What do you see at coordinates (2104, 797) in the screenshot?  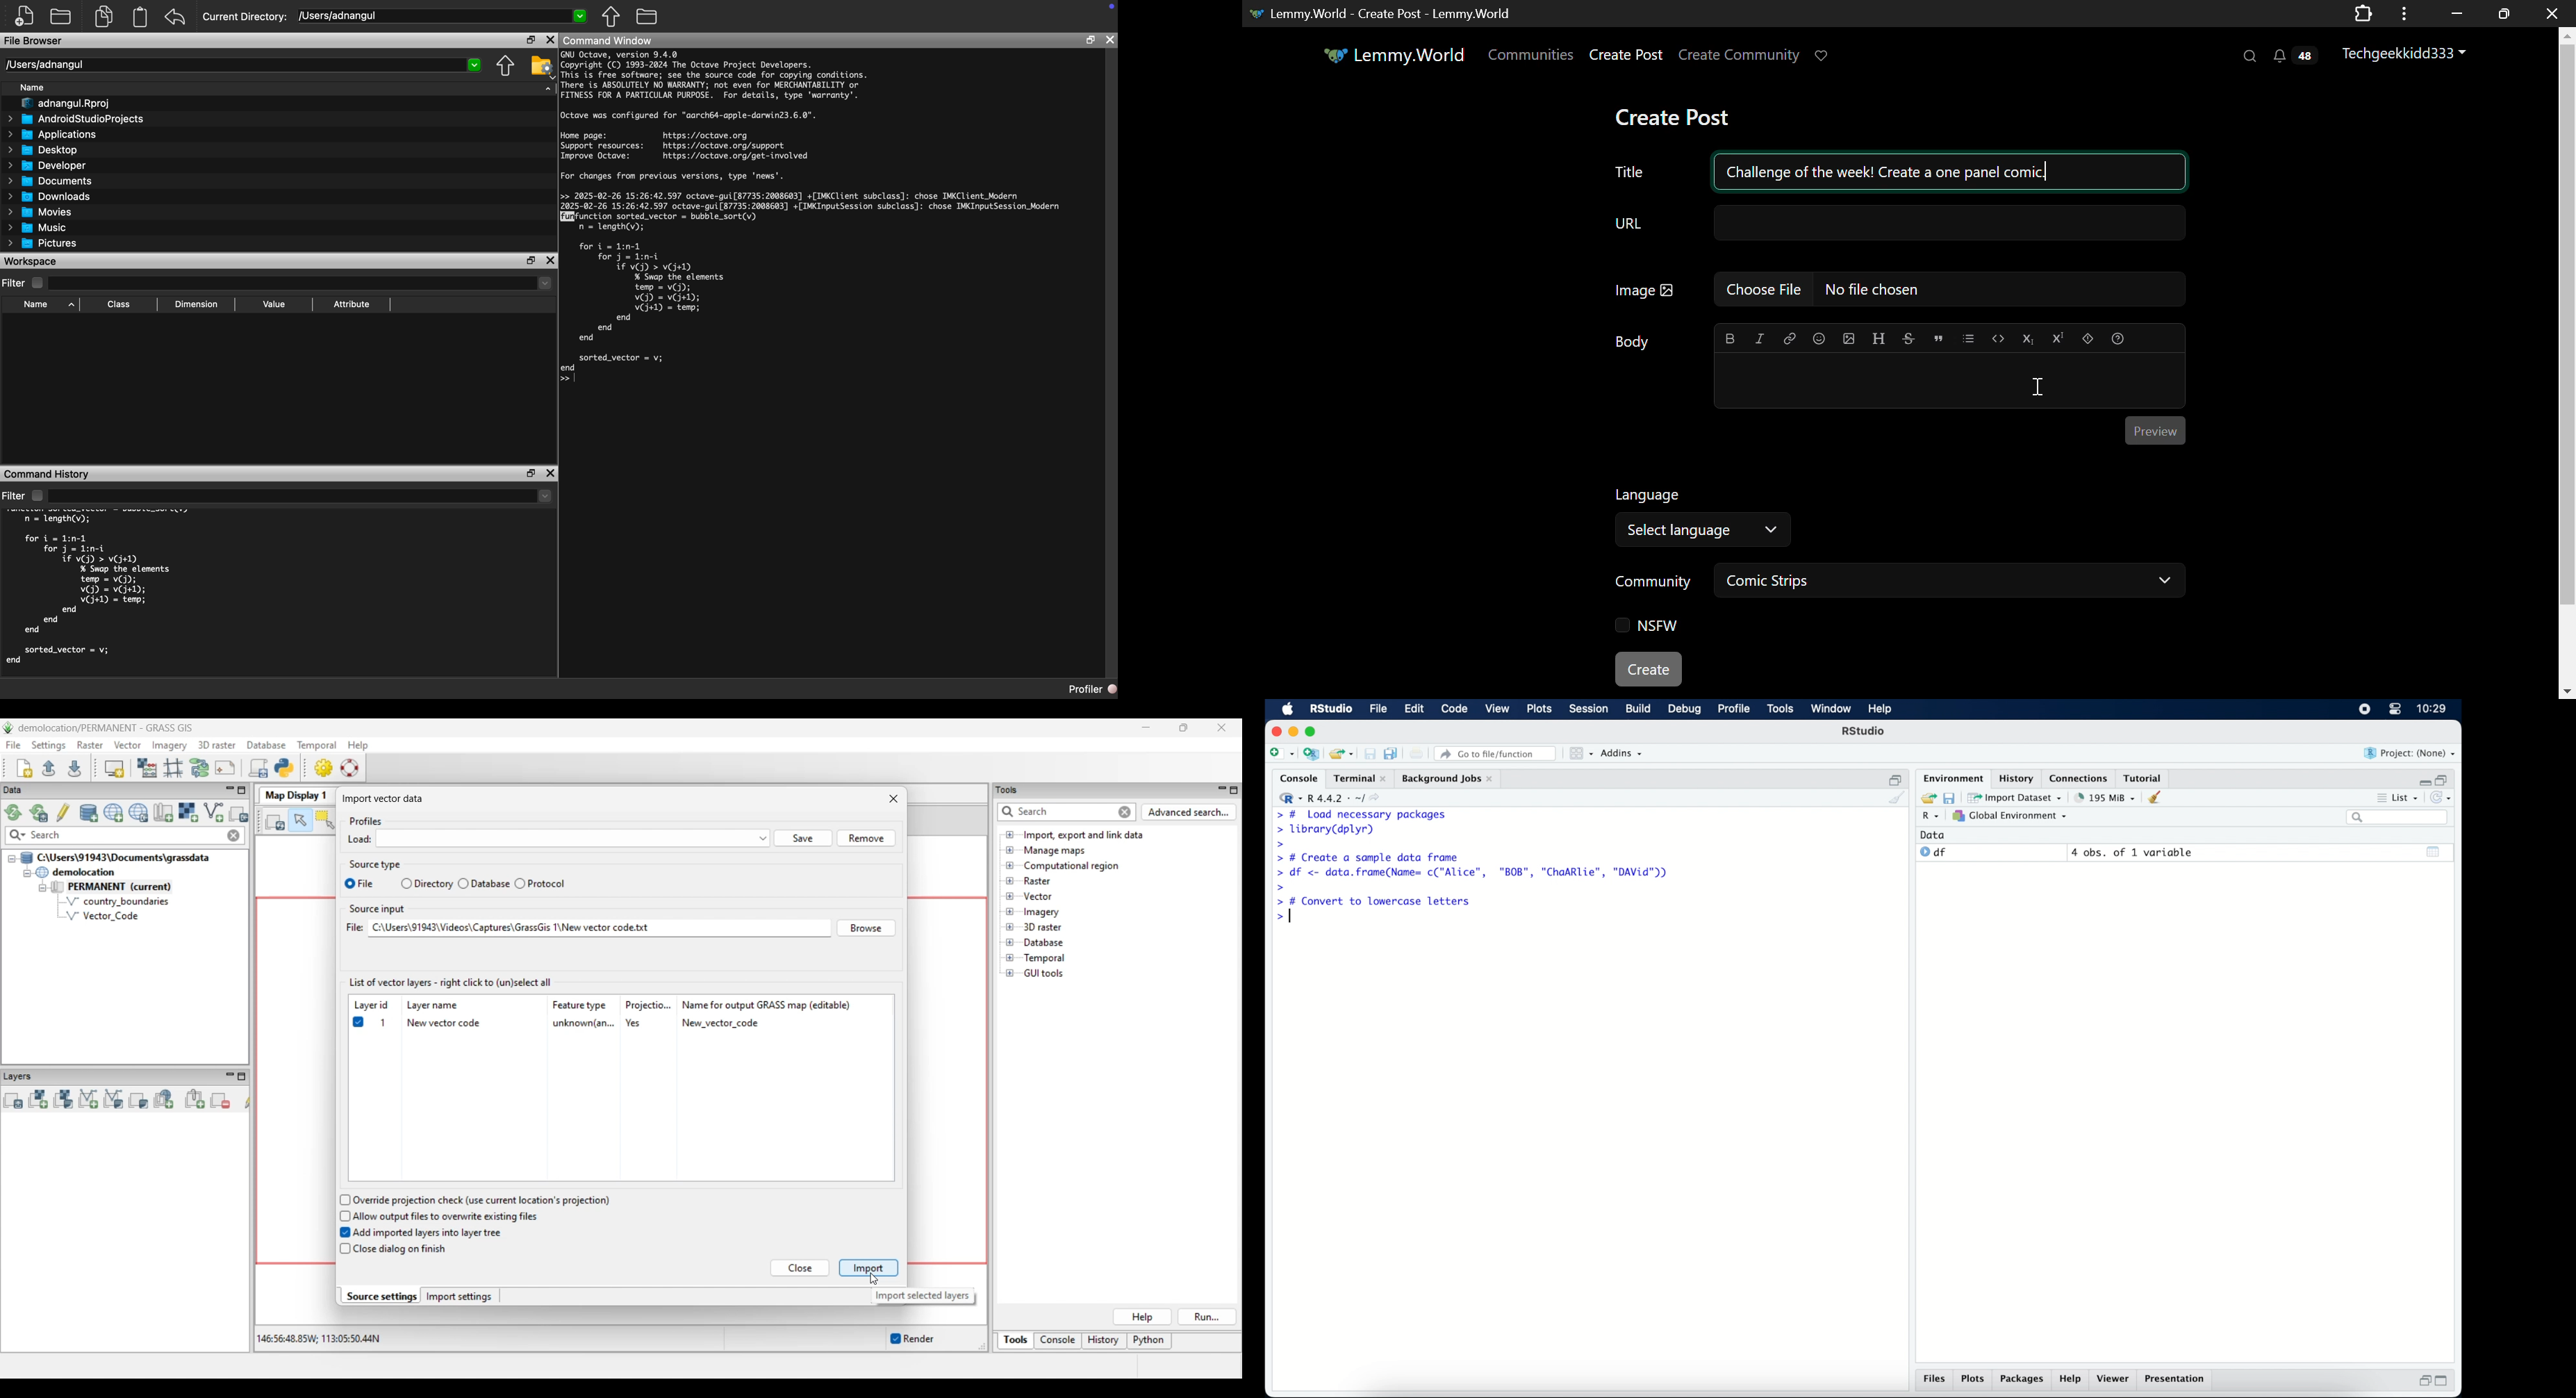 I see `195 MB` at bounding box center [2104, 797].